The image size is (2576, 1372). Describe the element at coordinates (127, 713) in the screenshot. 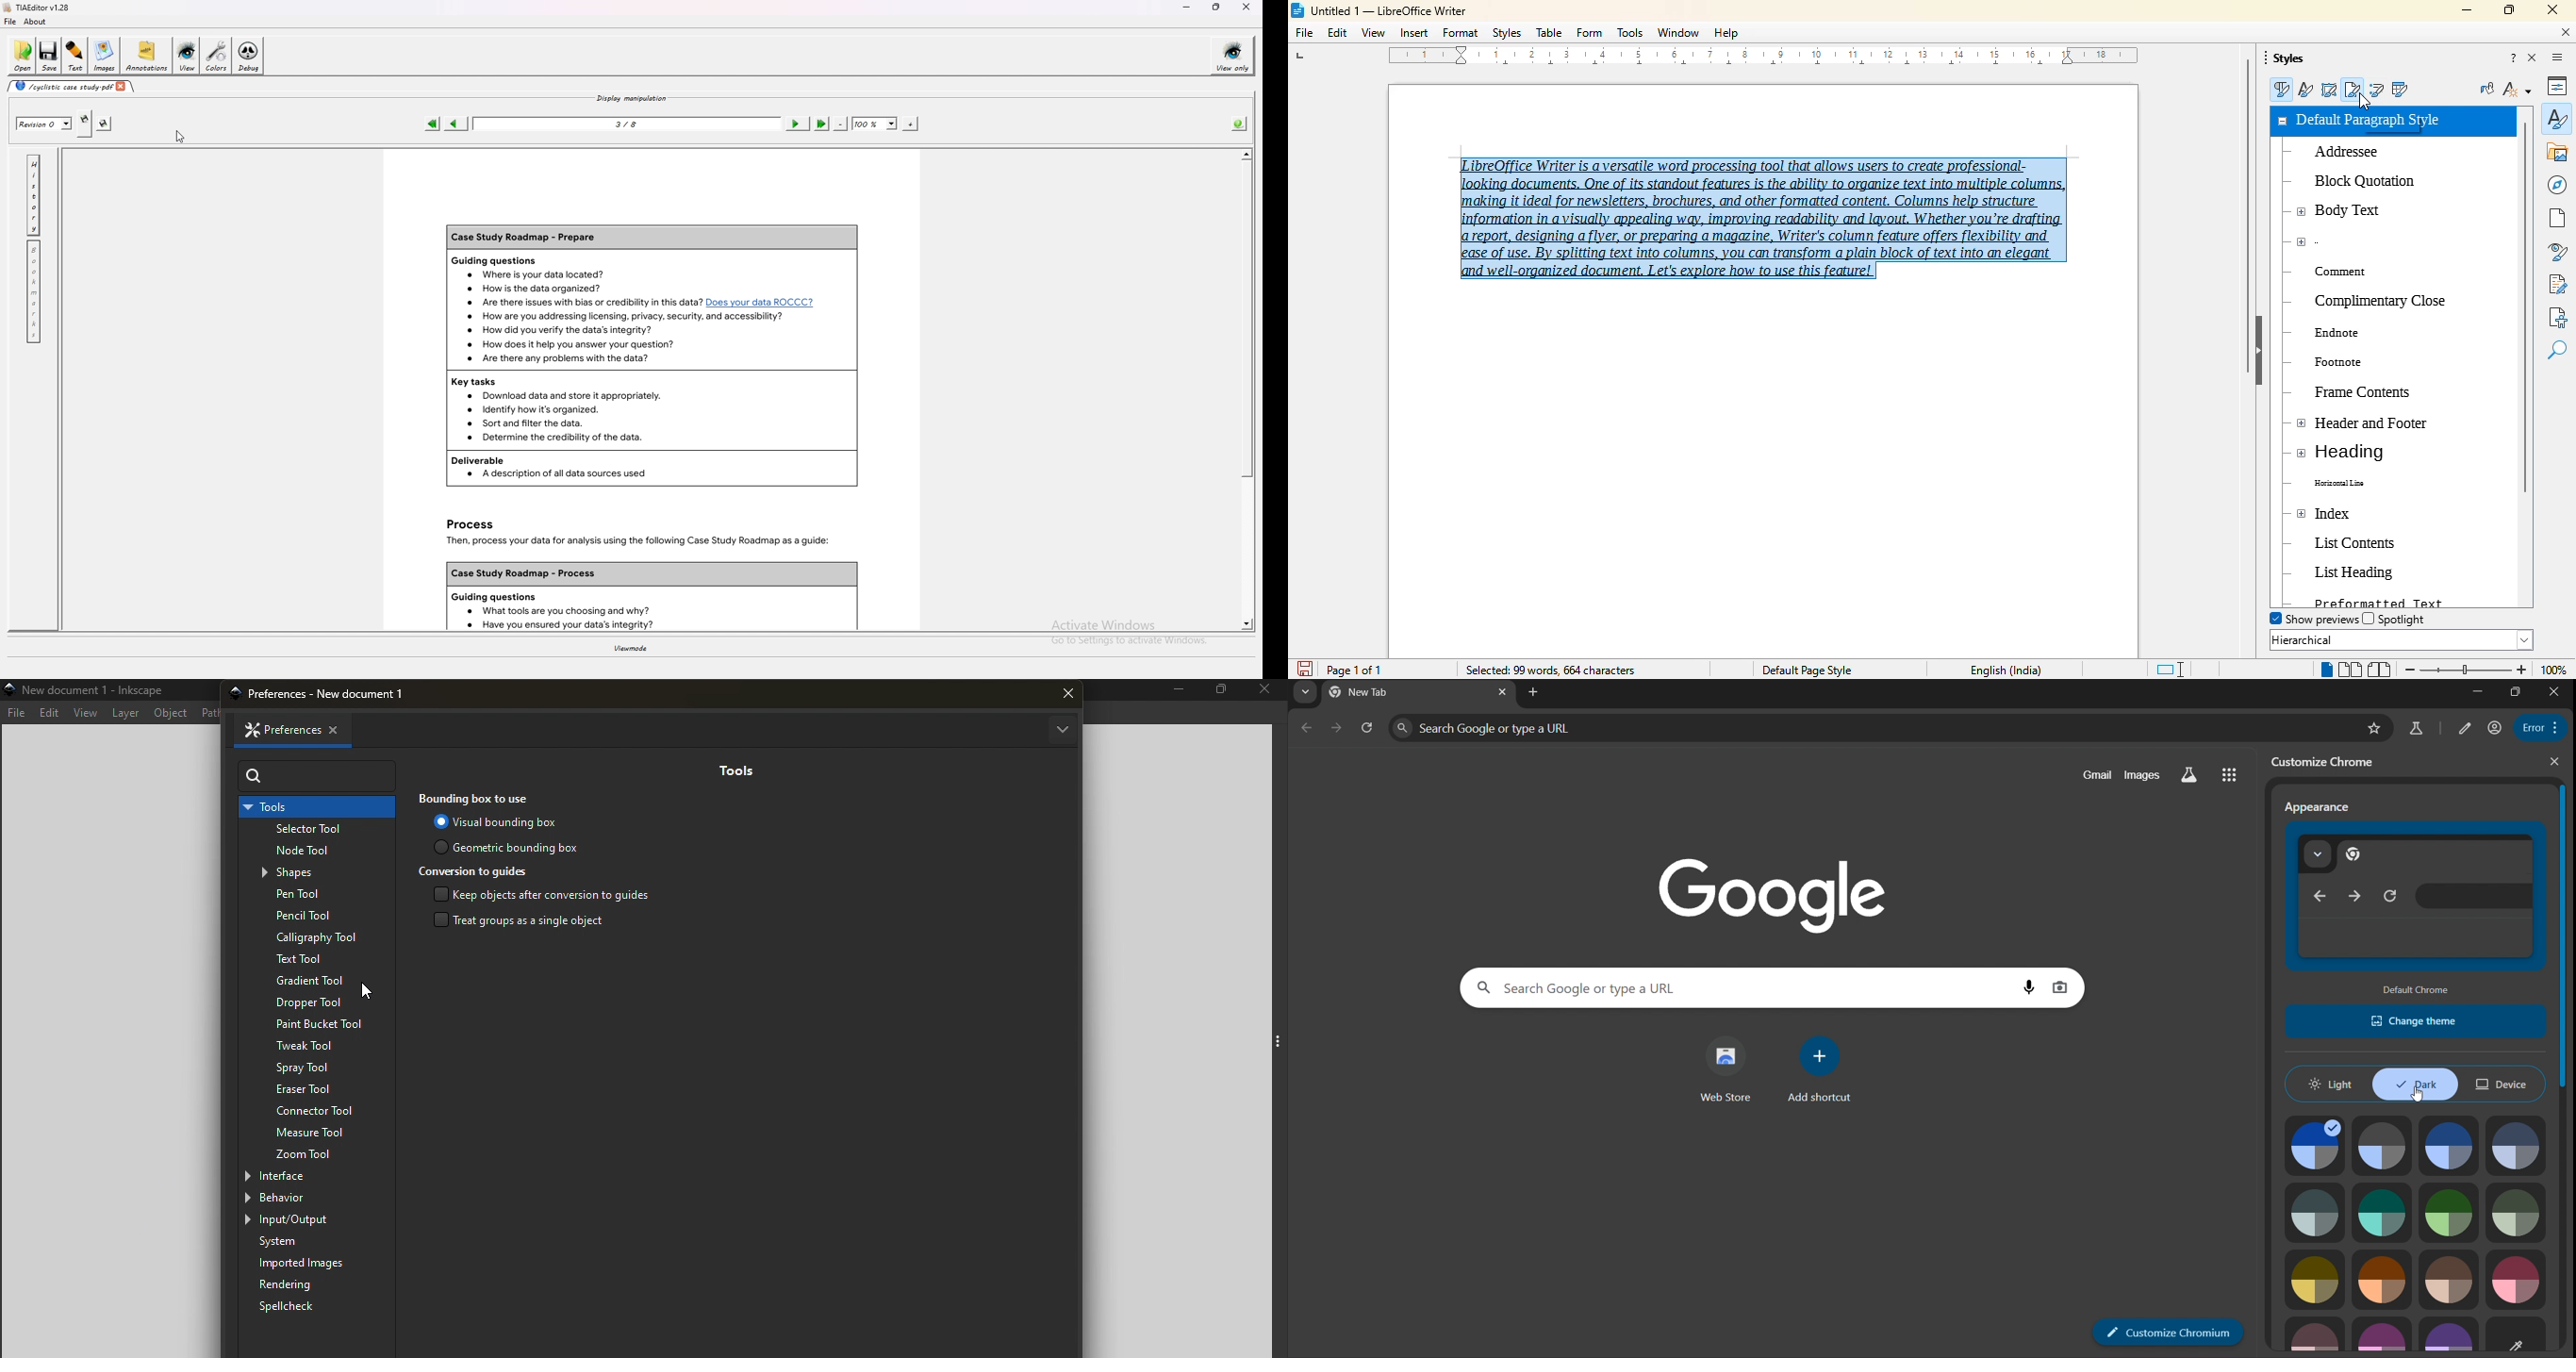

I see `Layer` at that location.